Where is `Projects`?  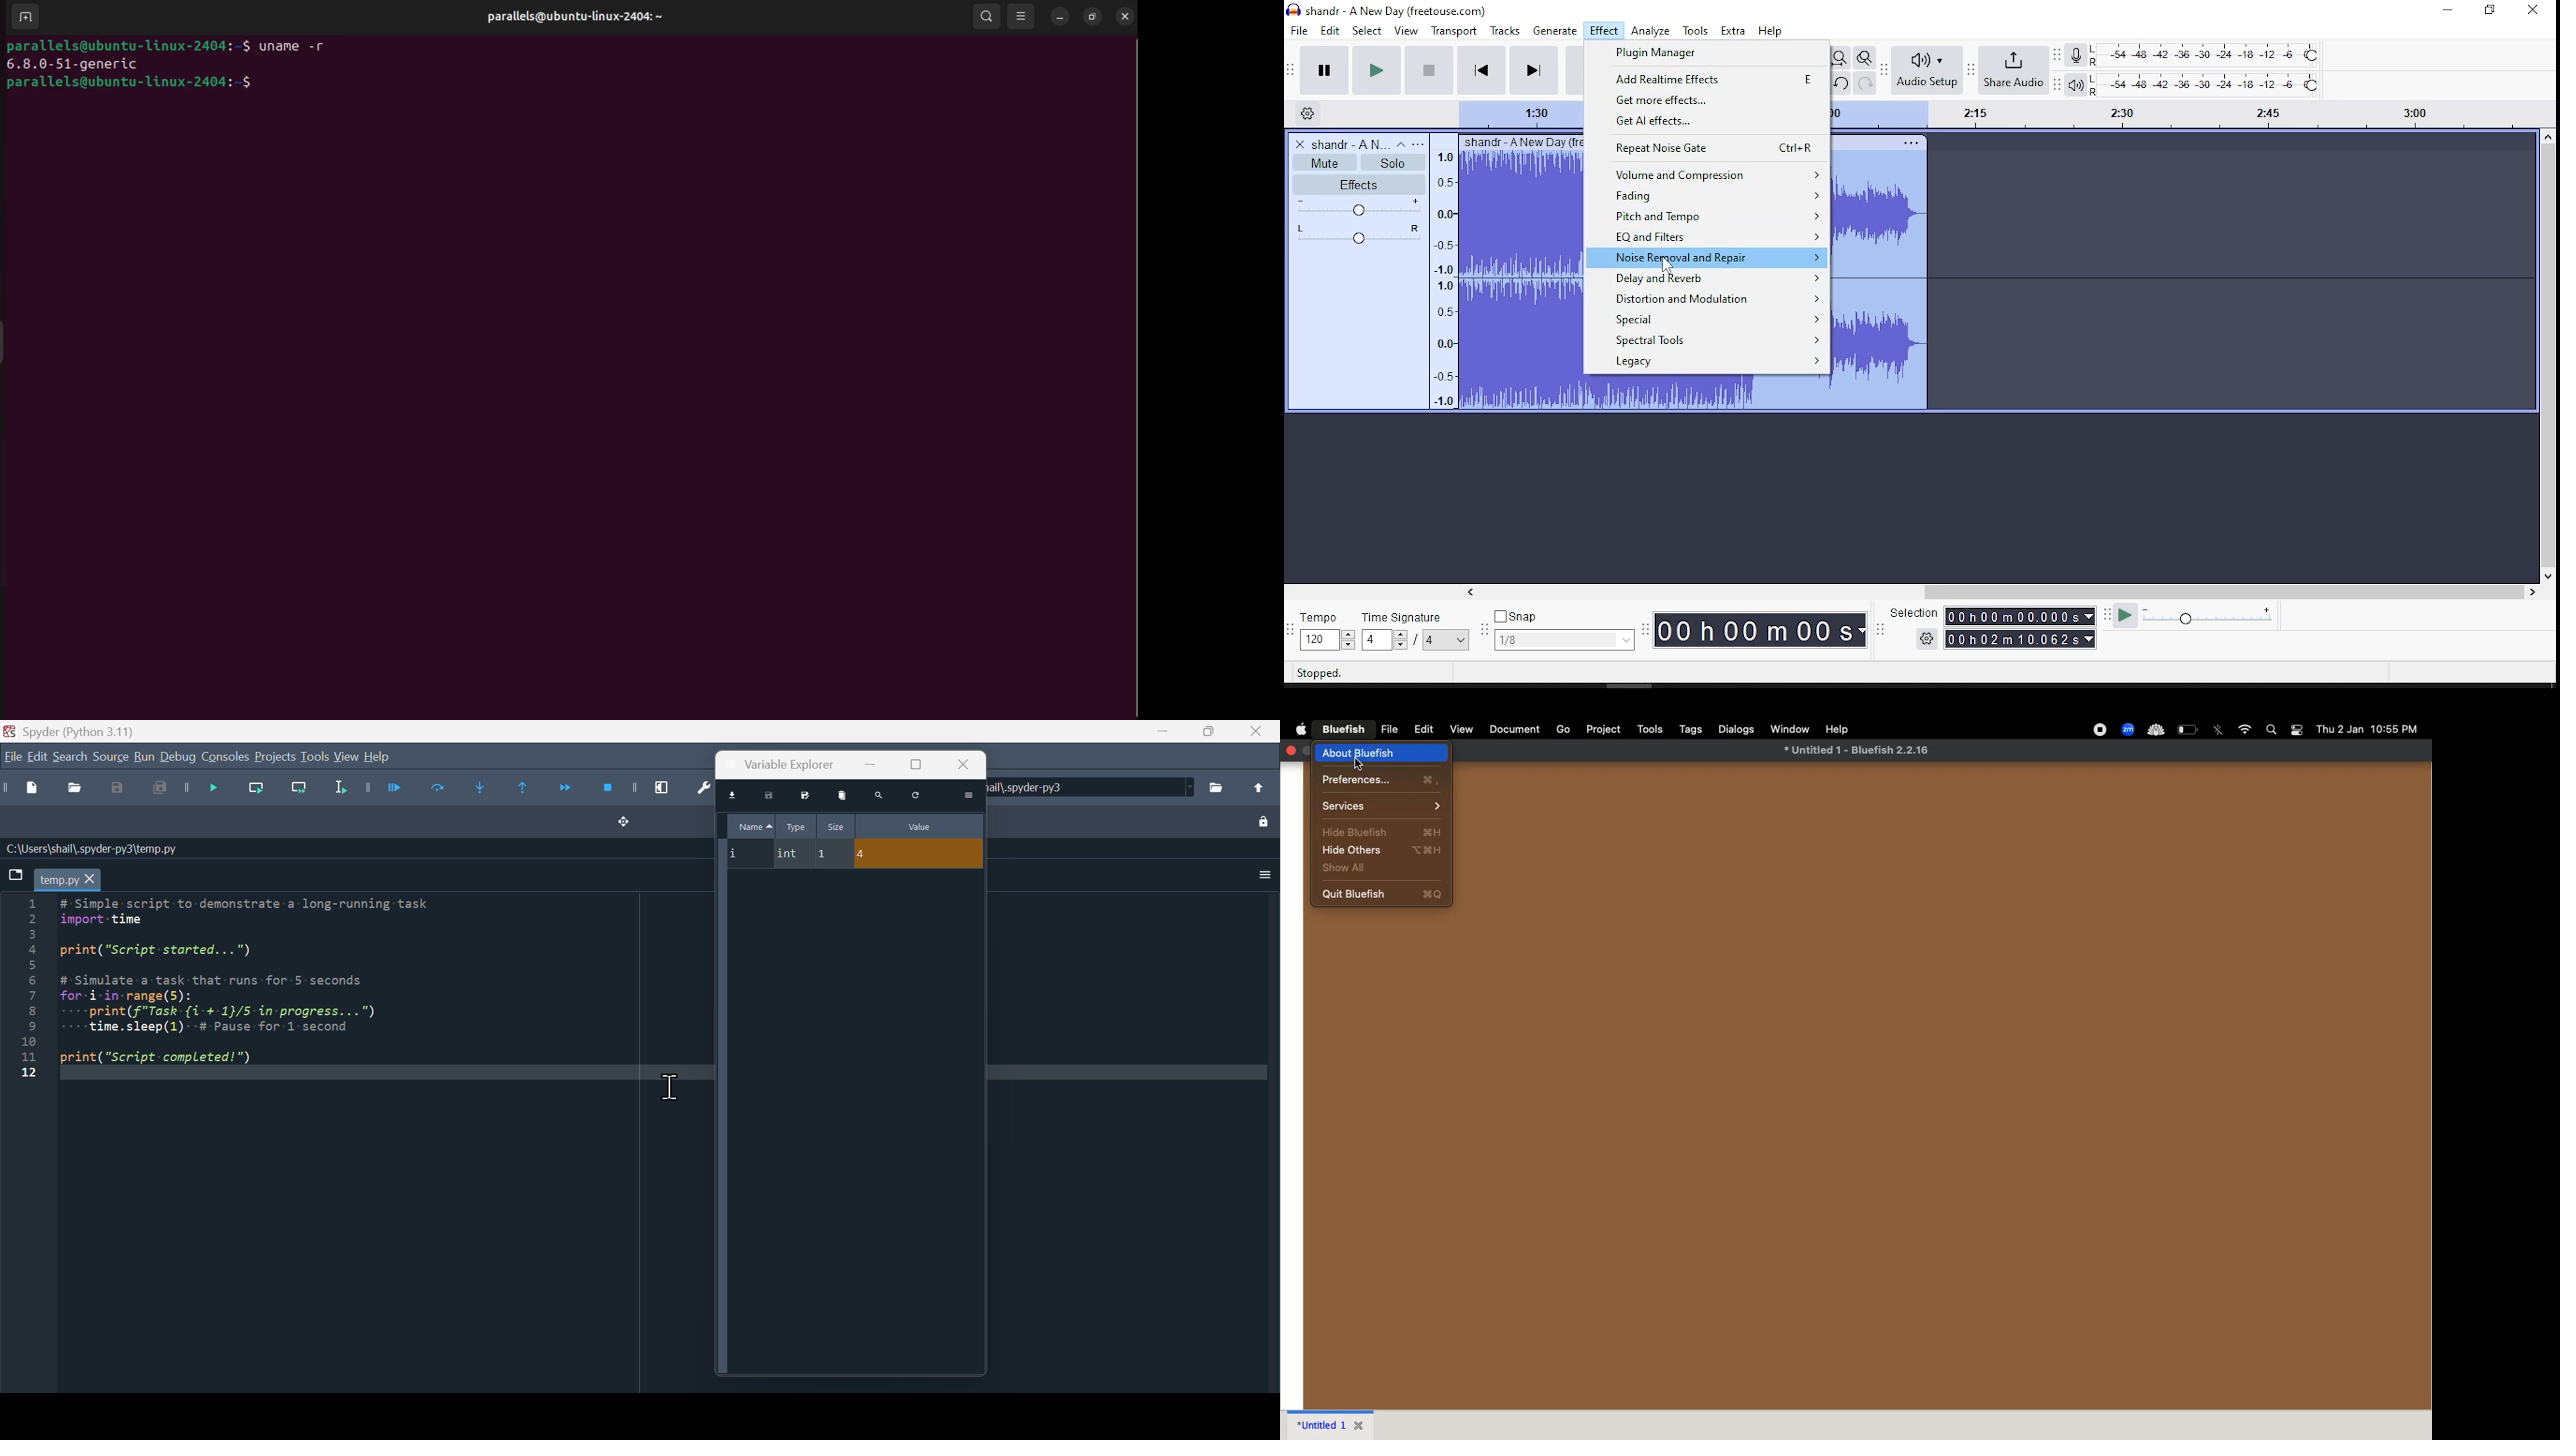
Projects is located at coordinates (275, 757).